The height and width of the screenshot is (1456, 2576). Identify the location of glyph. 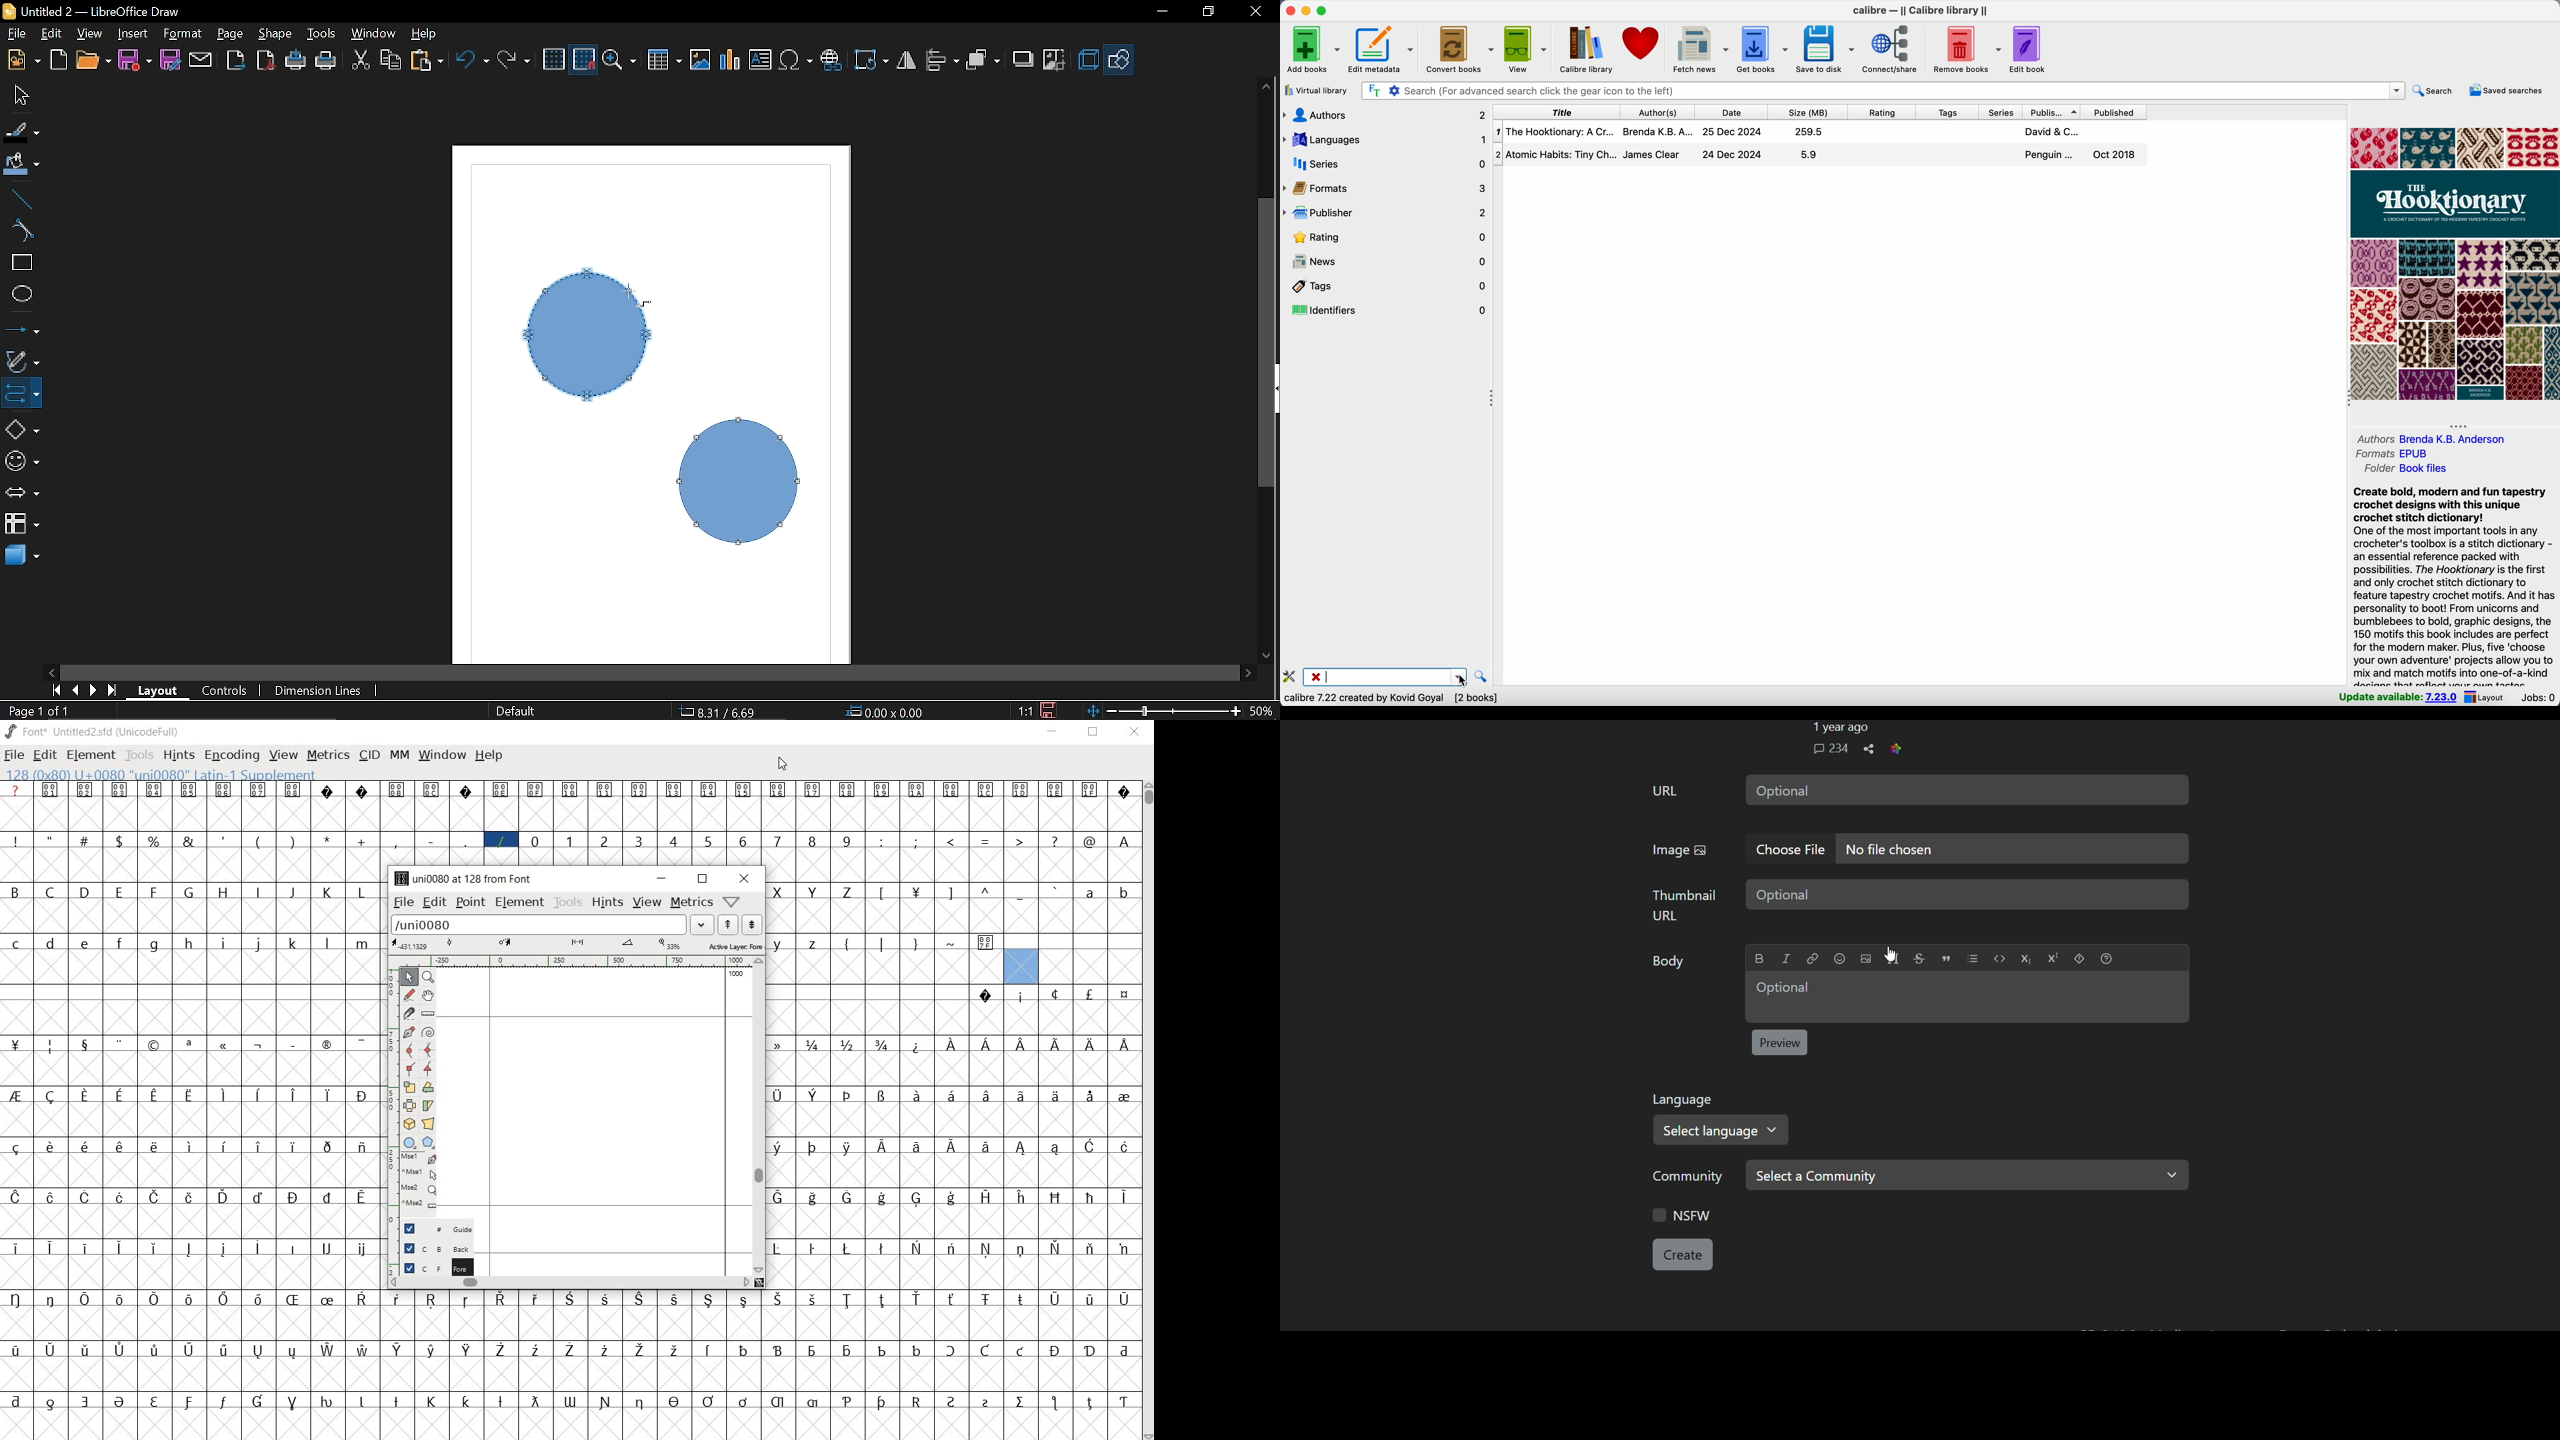
(846, 893).